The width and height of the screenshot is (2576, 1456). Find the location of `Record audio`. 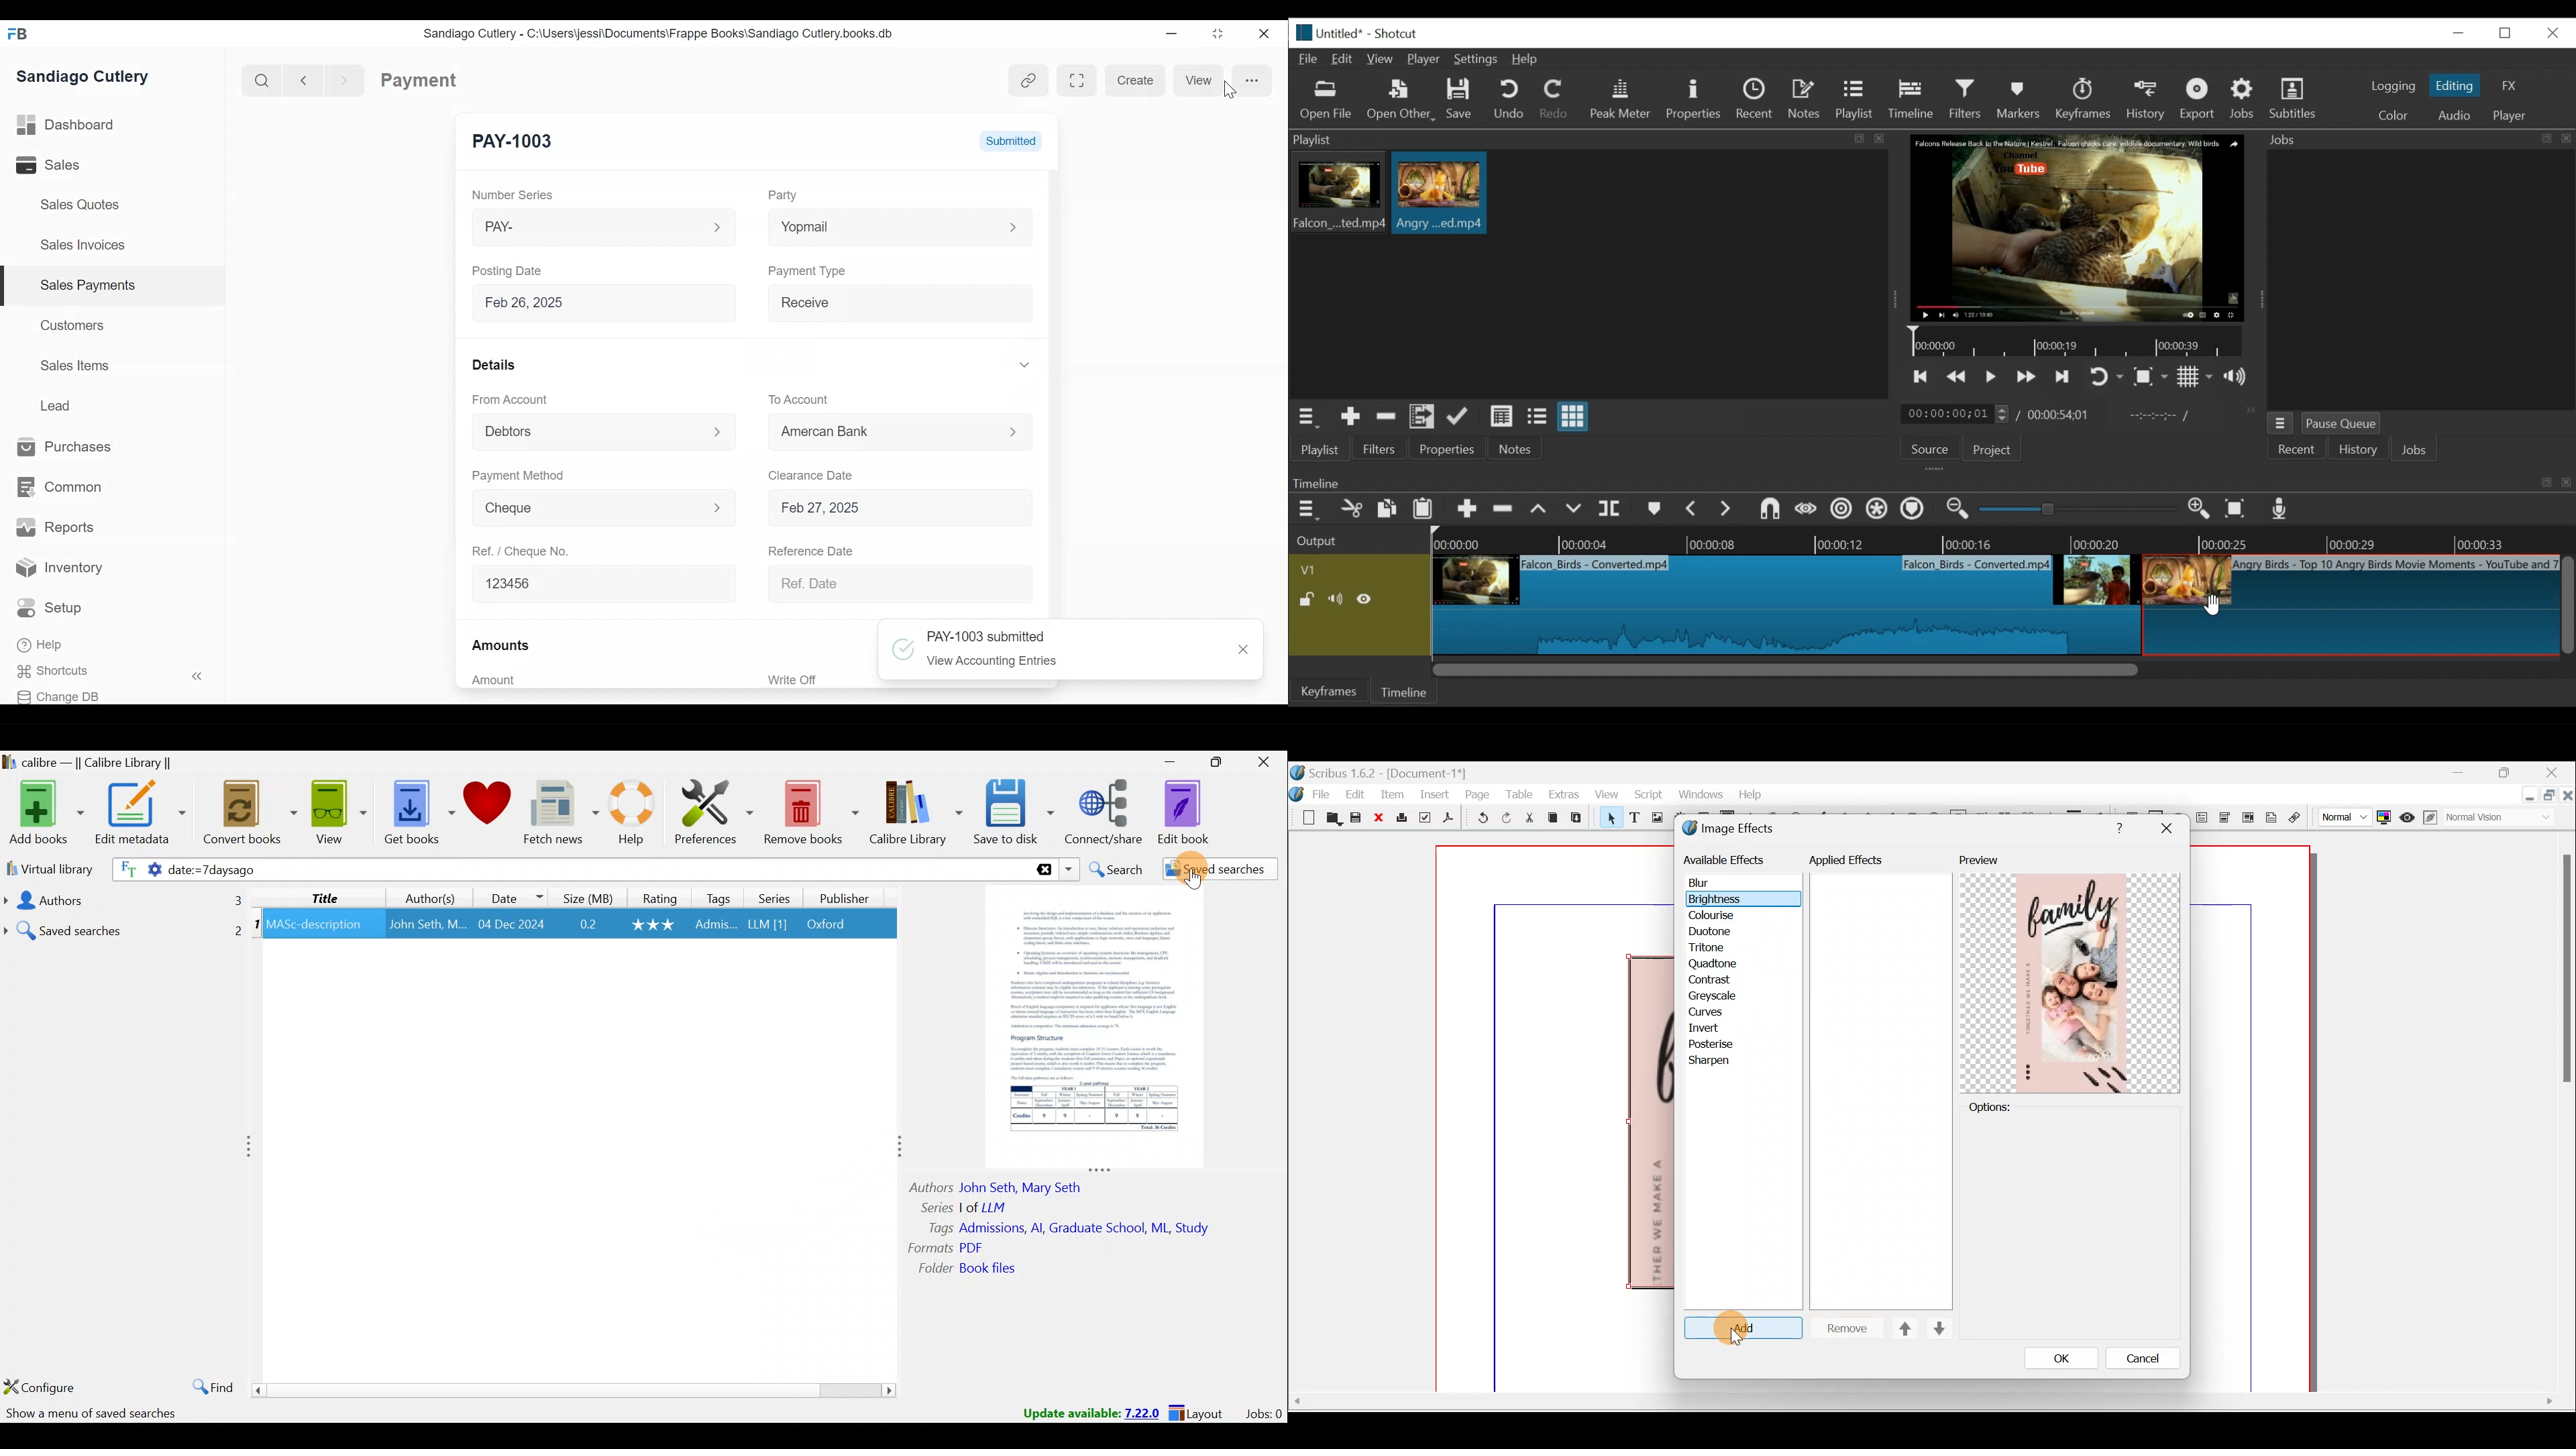

Record audio is located at coordinates (2281, 512).